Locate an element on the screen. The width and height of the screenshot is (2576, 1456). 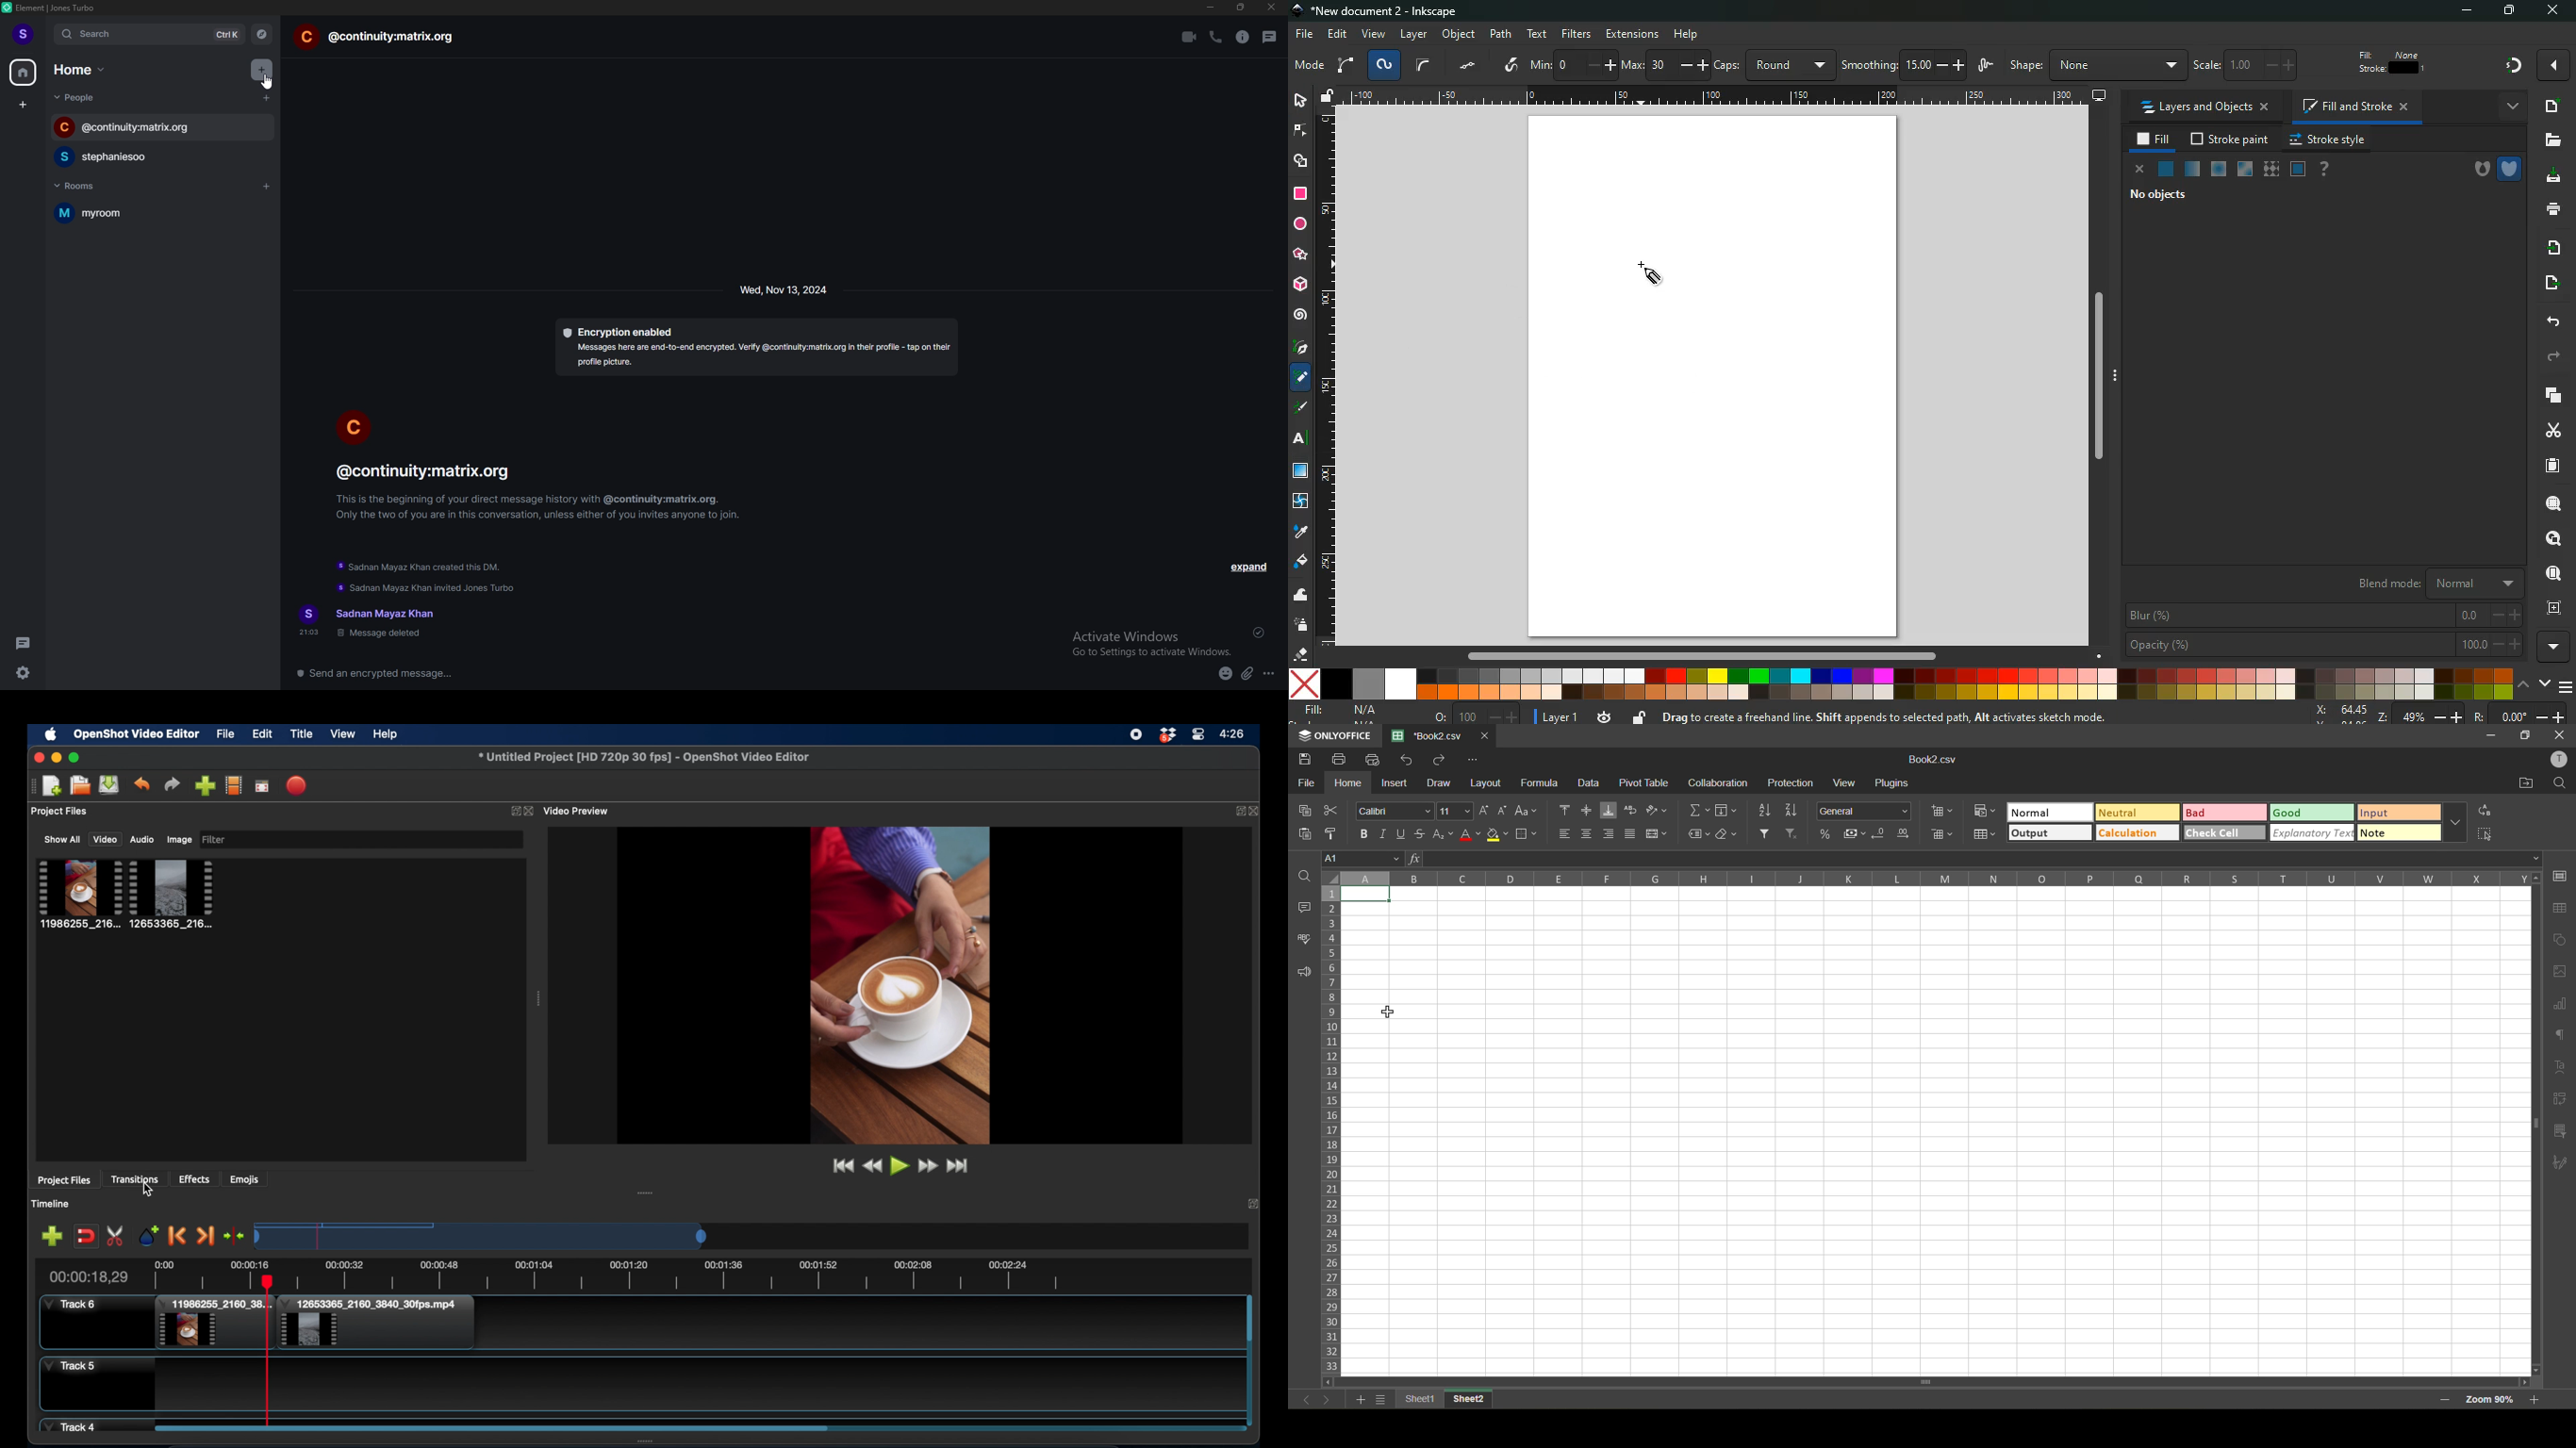
maximize is located at coordinates (2504, 10).